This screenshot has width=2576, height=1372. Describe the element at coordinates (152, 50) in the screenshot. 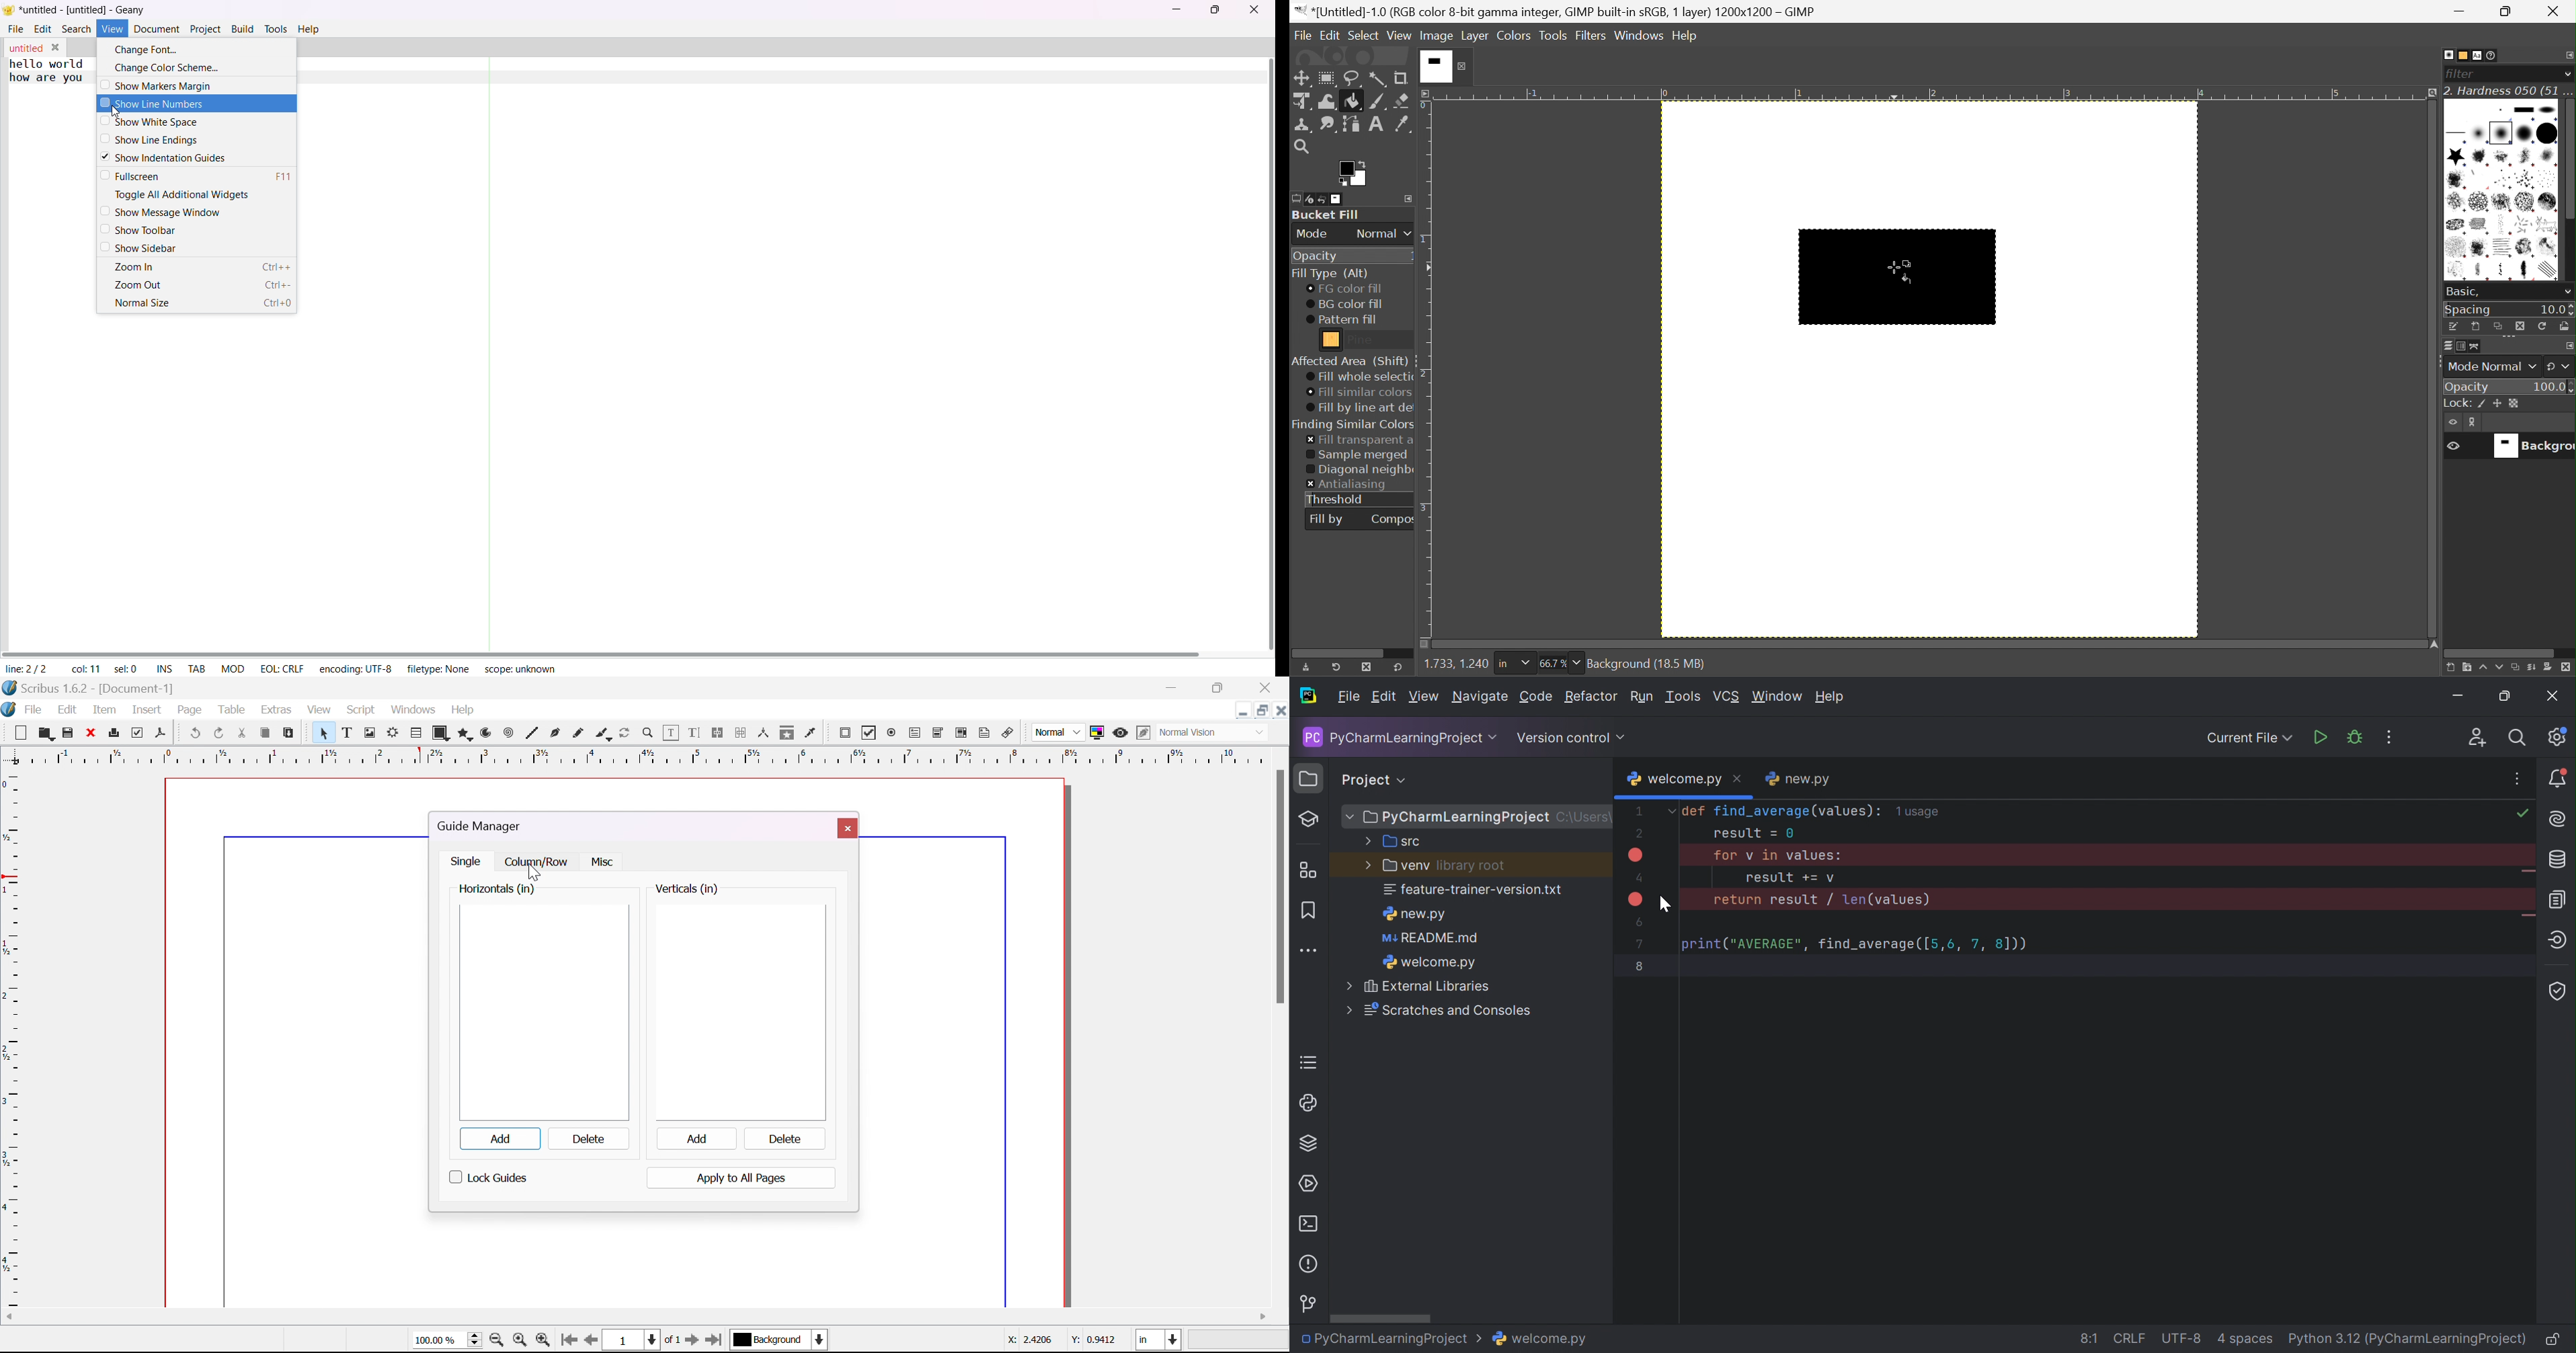

I see `change font` at that location.